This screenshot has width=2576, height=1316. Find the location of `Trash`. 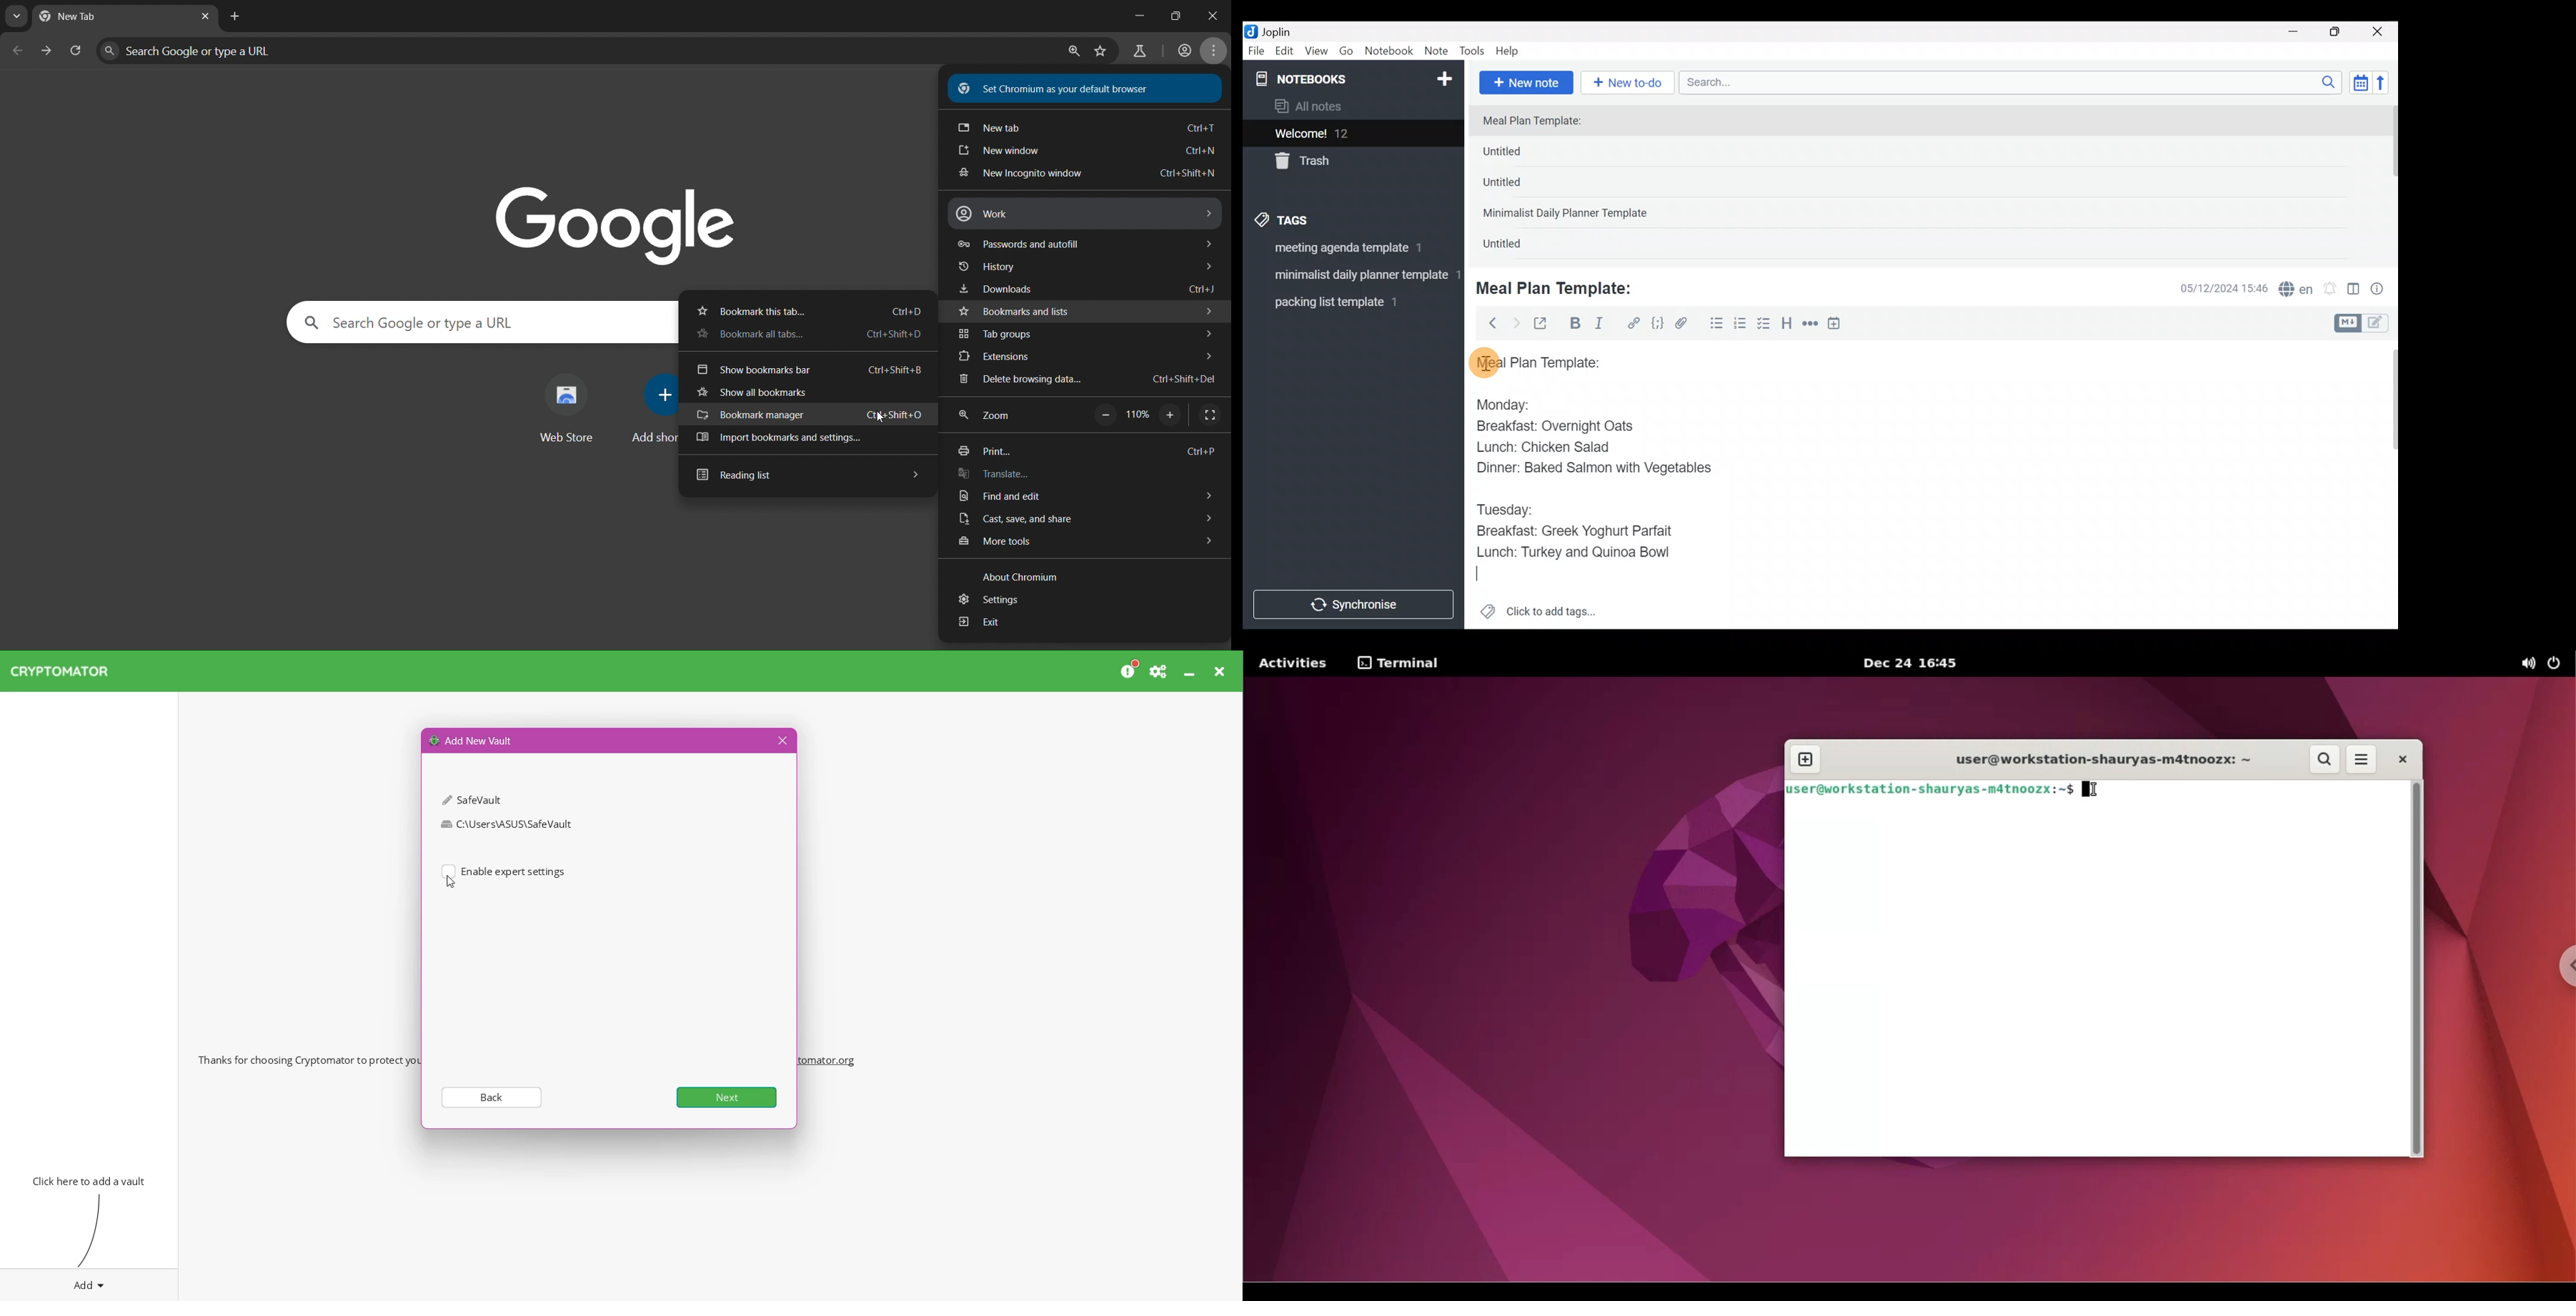

Trash is located at coordinates (1346, 162).